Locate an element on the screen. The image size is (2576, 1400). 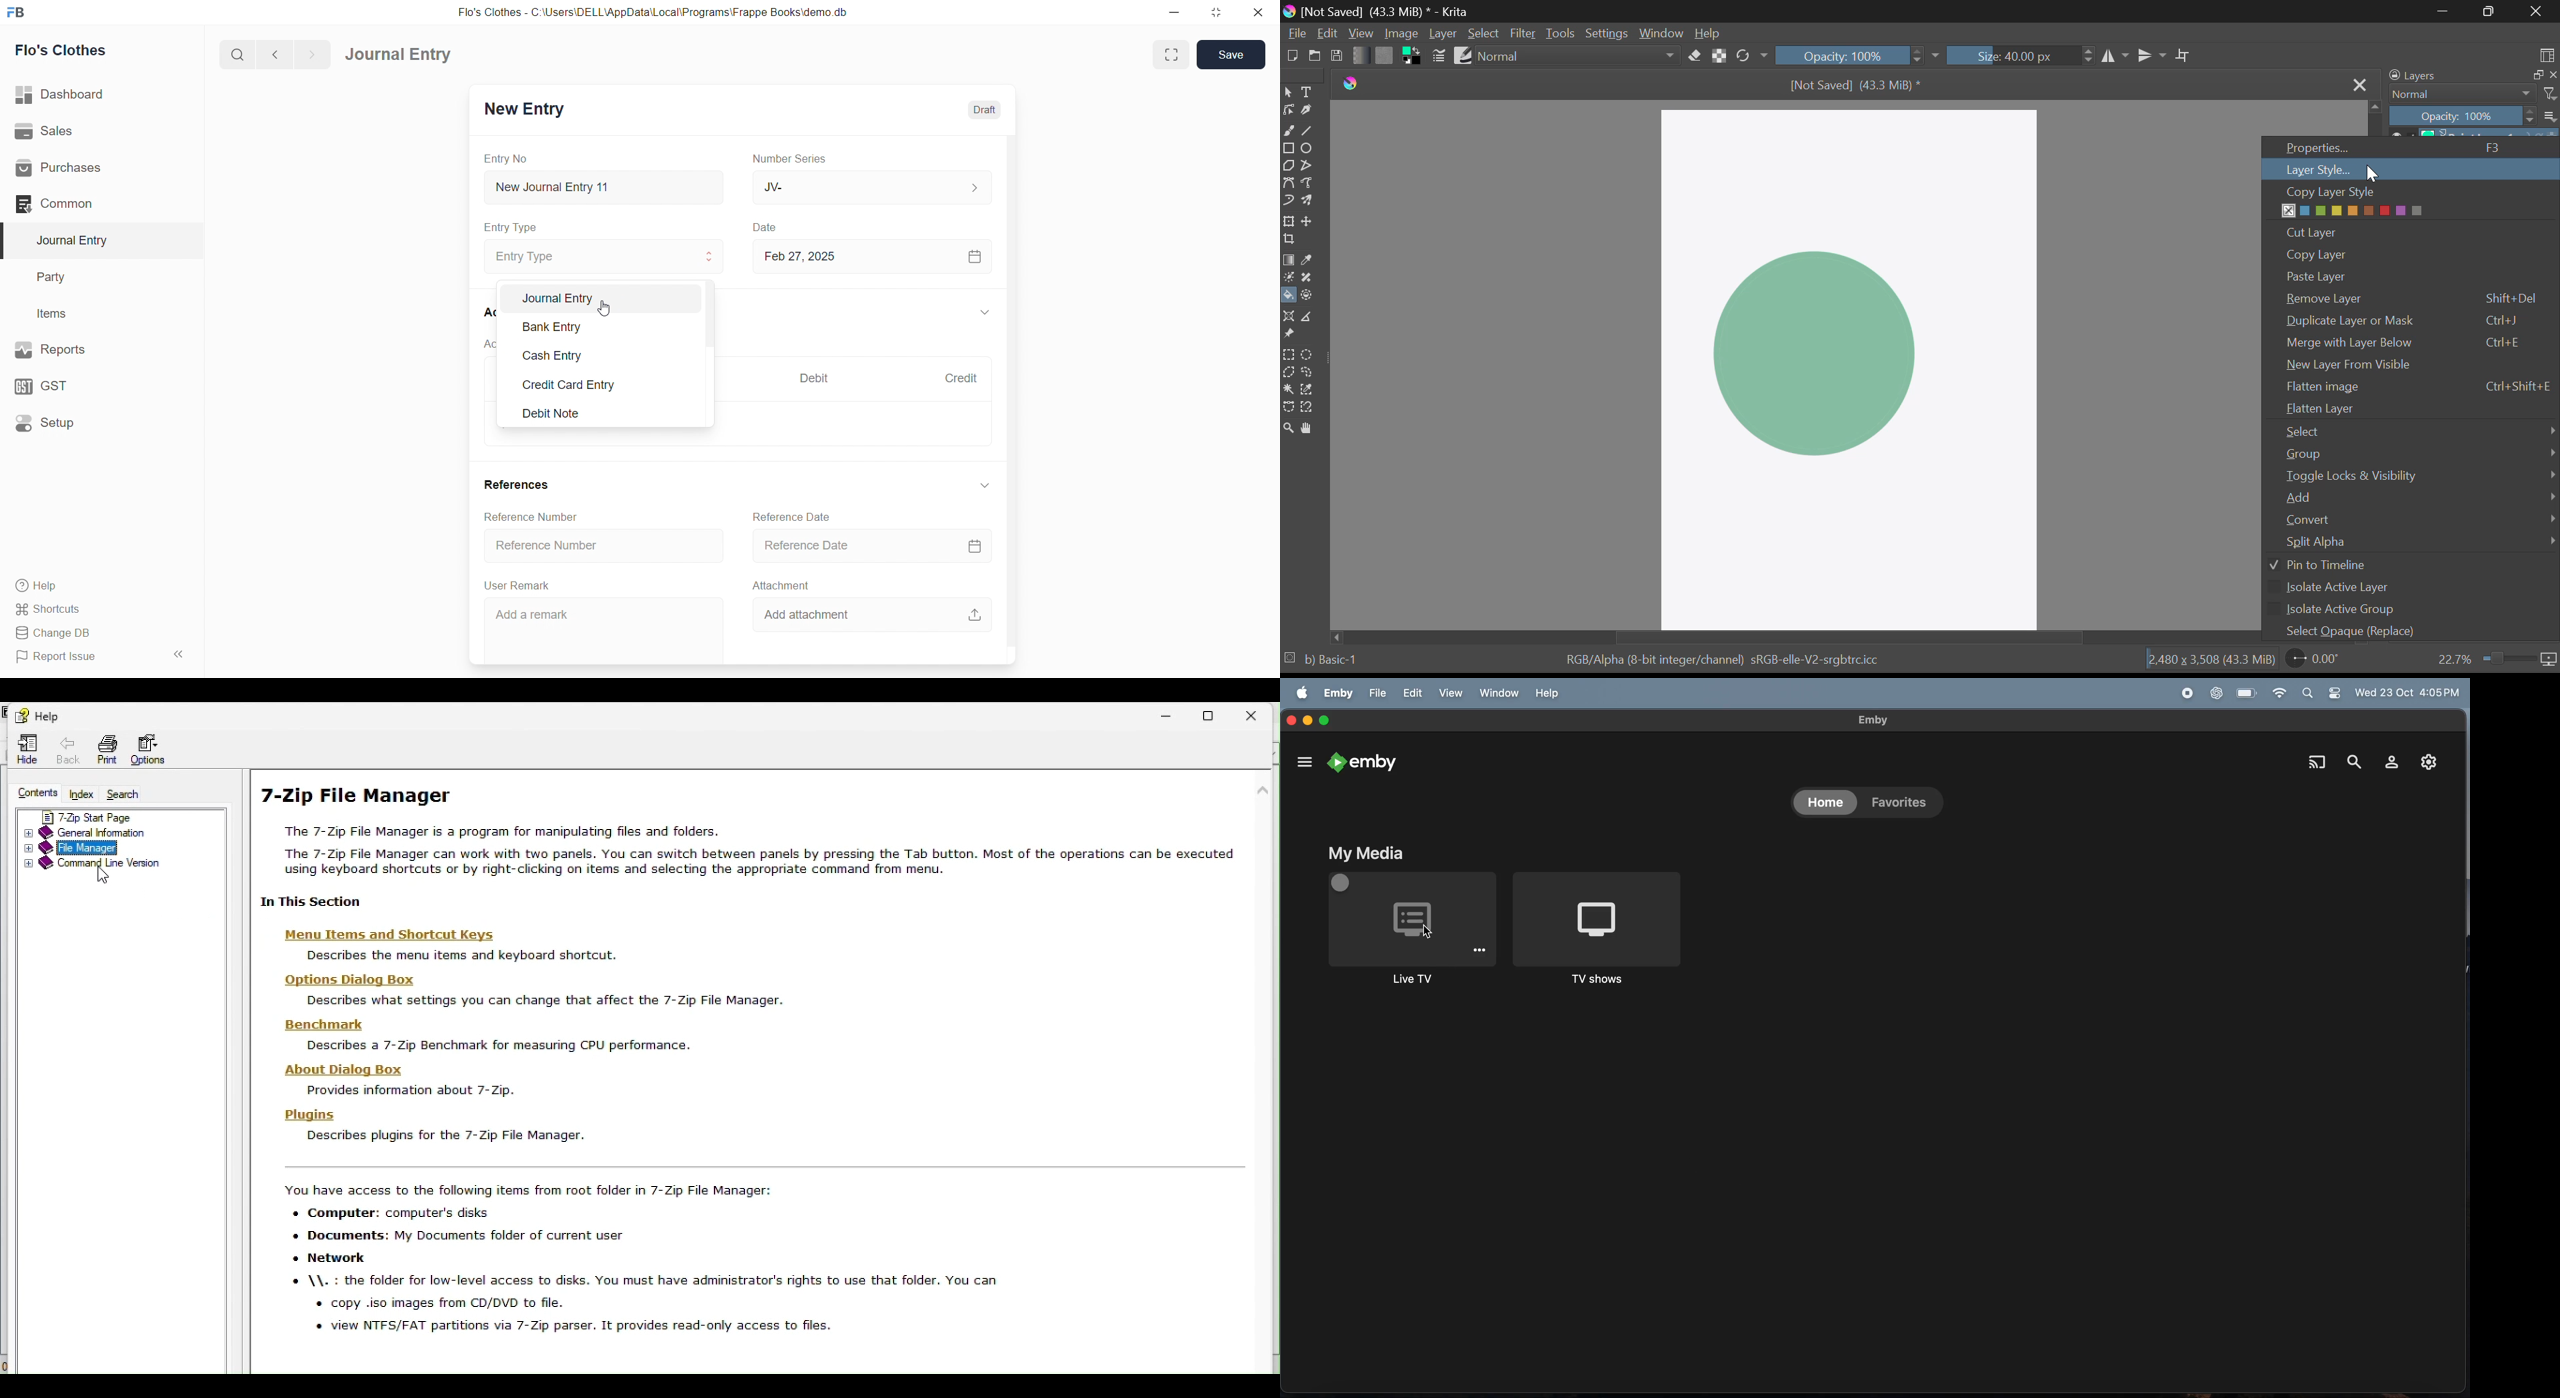
Gradient Fill is located at coordinates (1289, 260).